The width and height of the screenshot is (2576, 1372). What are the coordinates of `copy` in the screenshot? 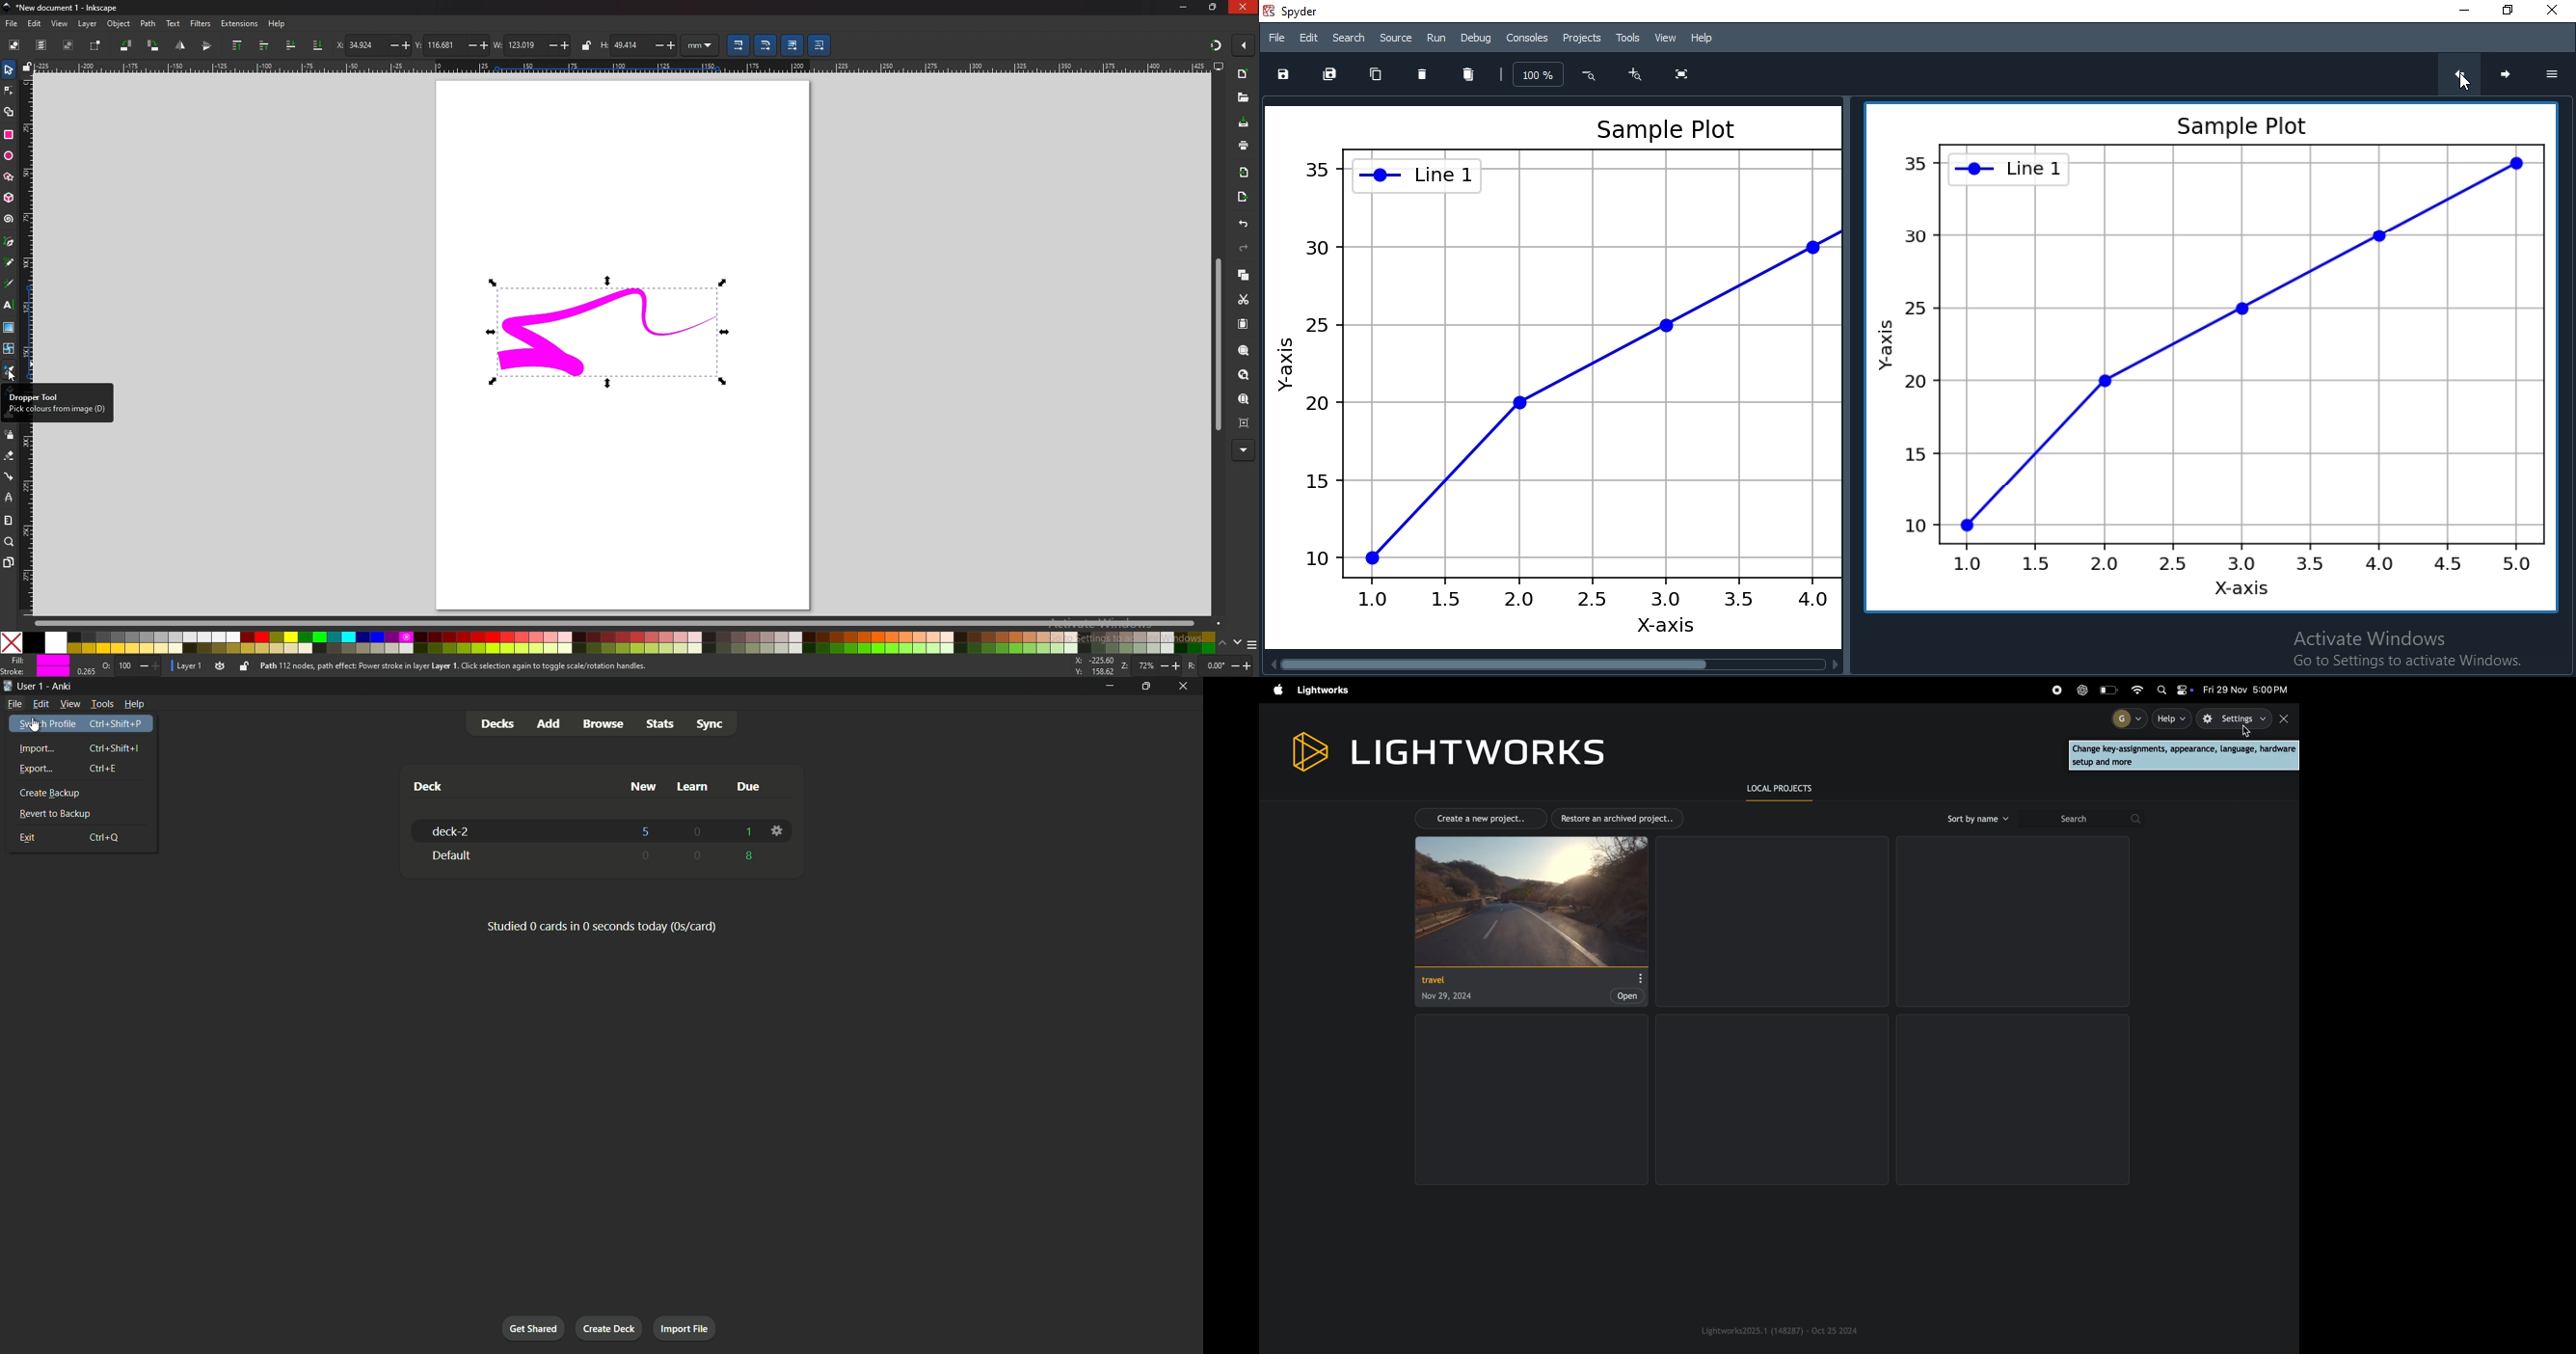 It's located at (1245, 275).